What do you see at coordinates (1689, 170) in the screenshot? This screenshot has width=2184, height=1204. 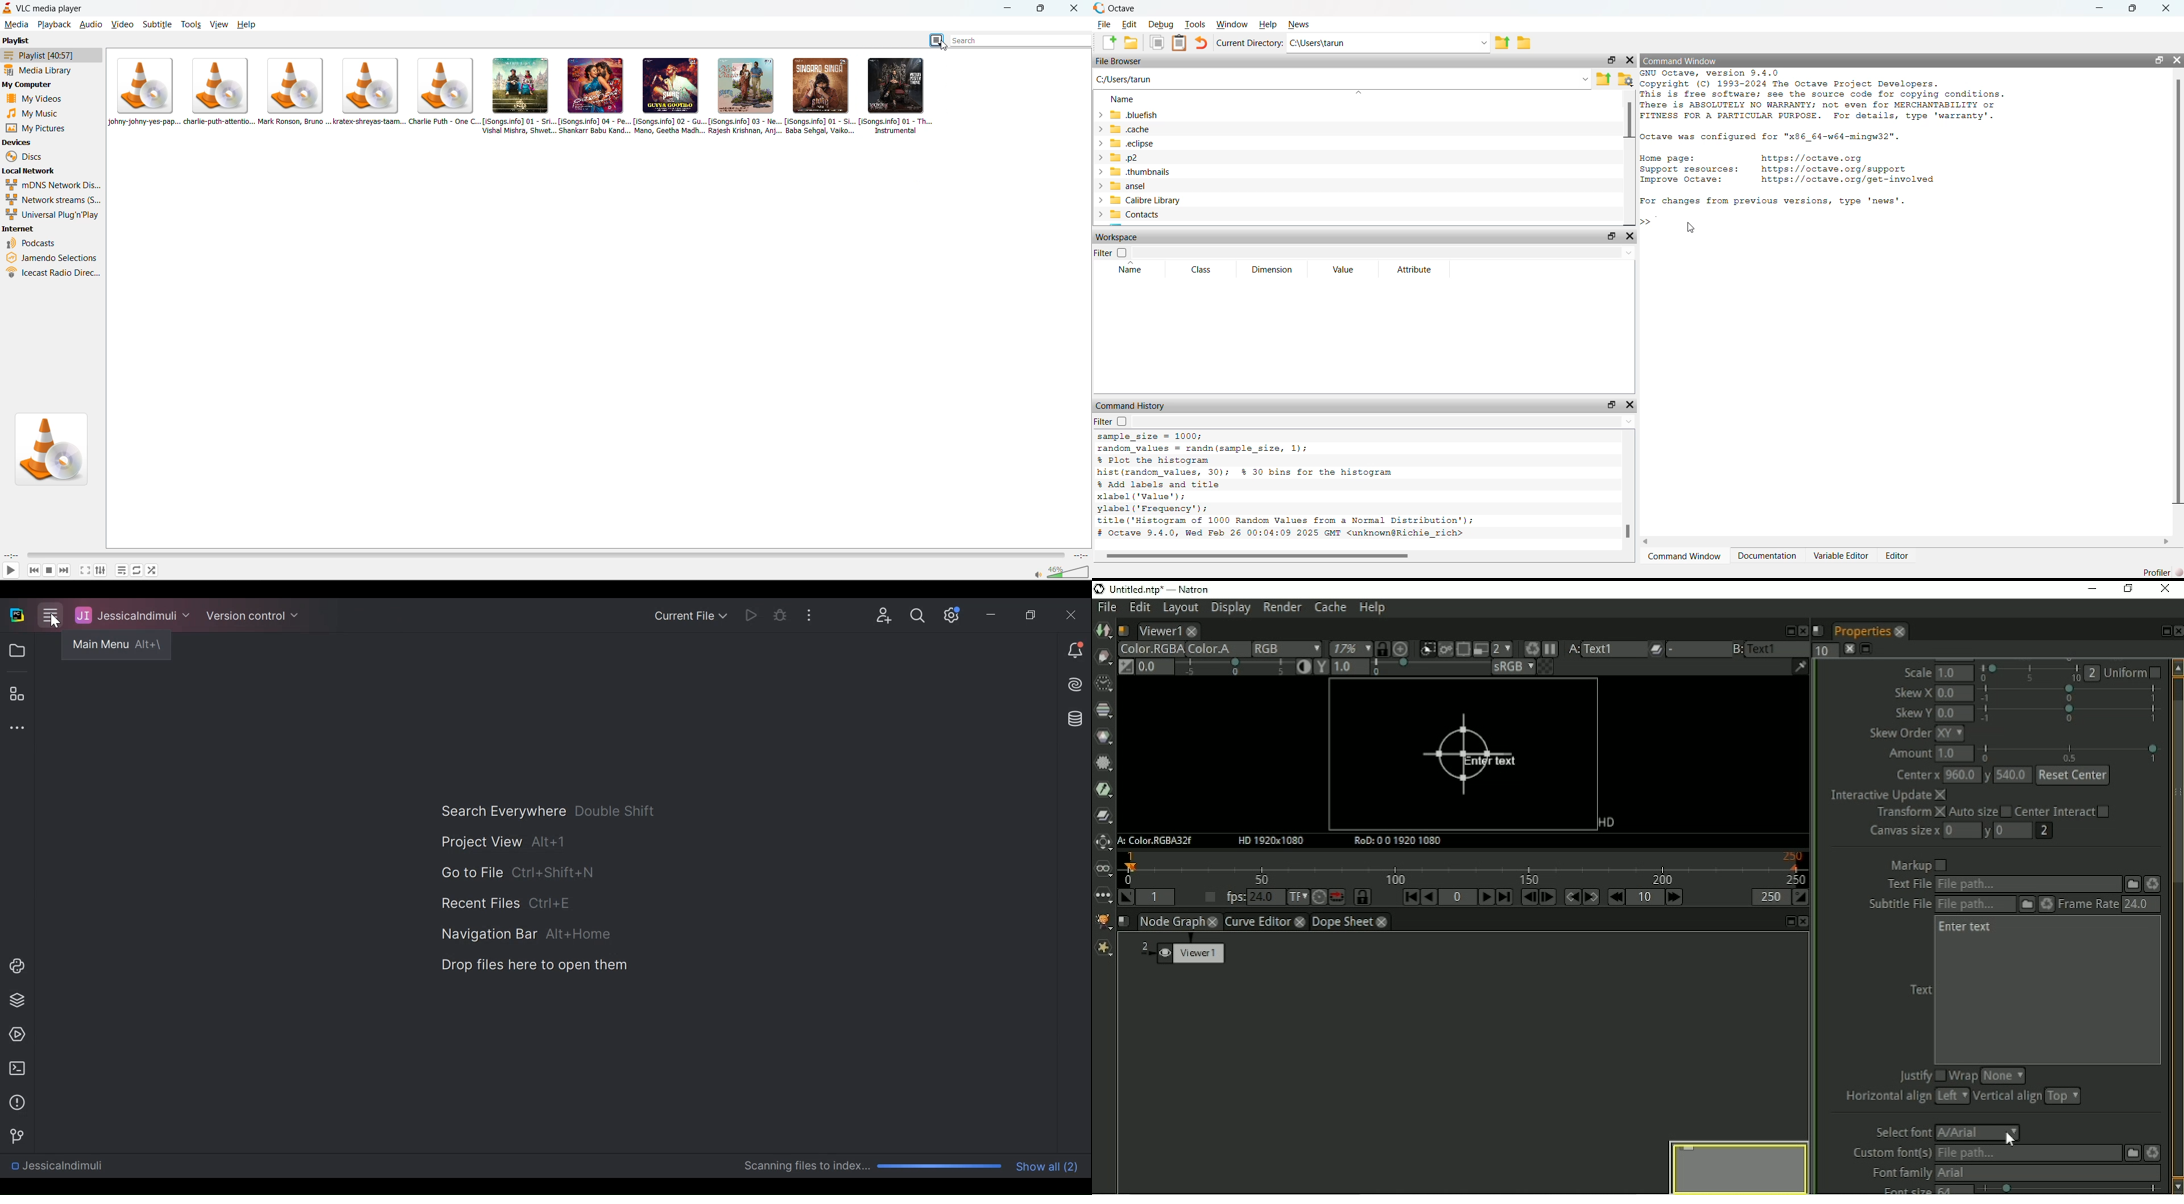 I see `Support resources:` at bounding box center [1689, 170].